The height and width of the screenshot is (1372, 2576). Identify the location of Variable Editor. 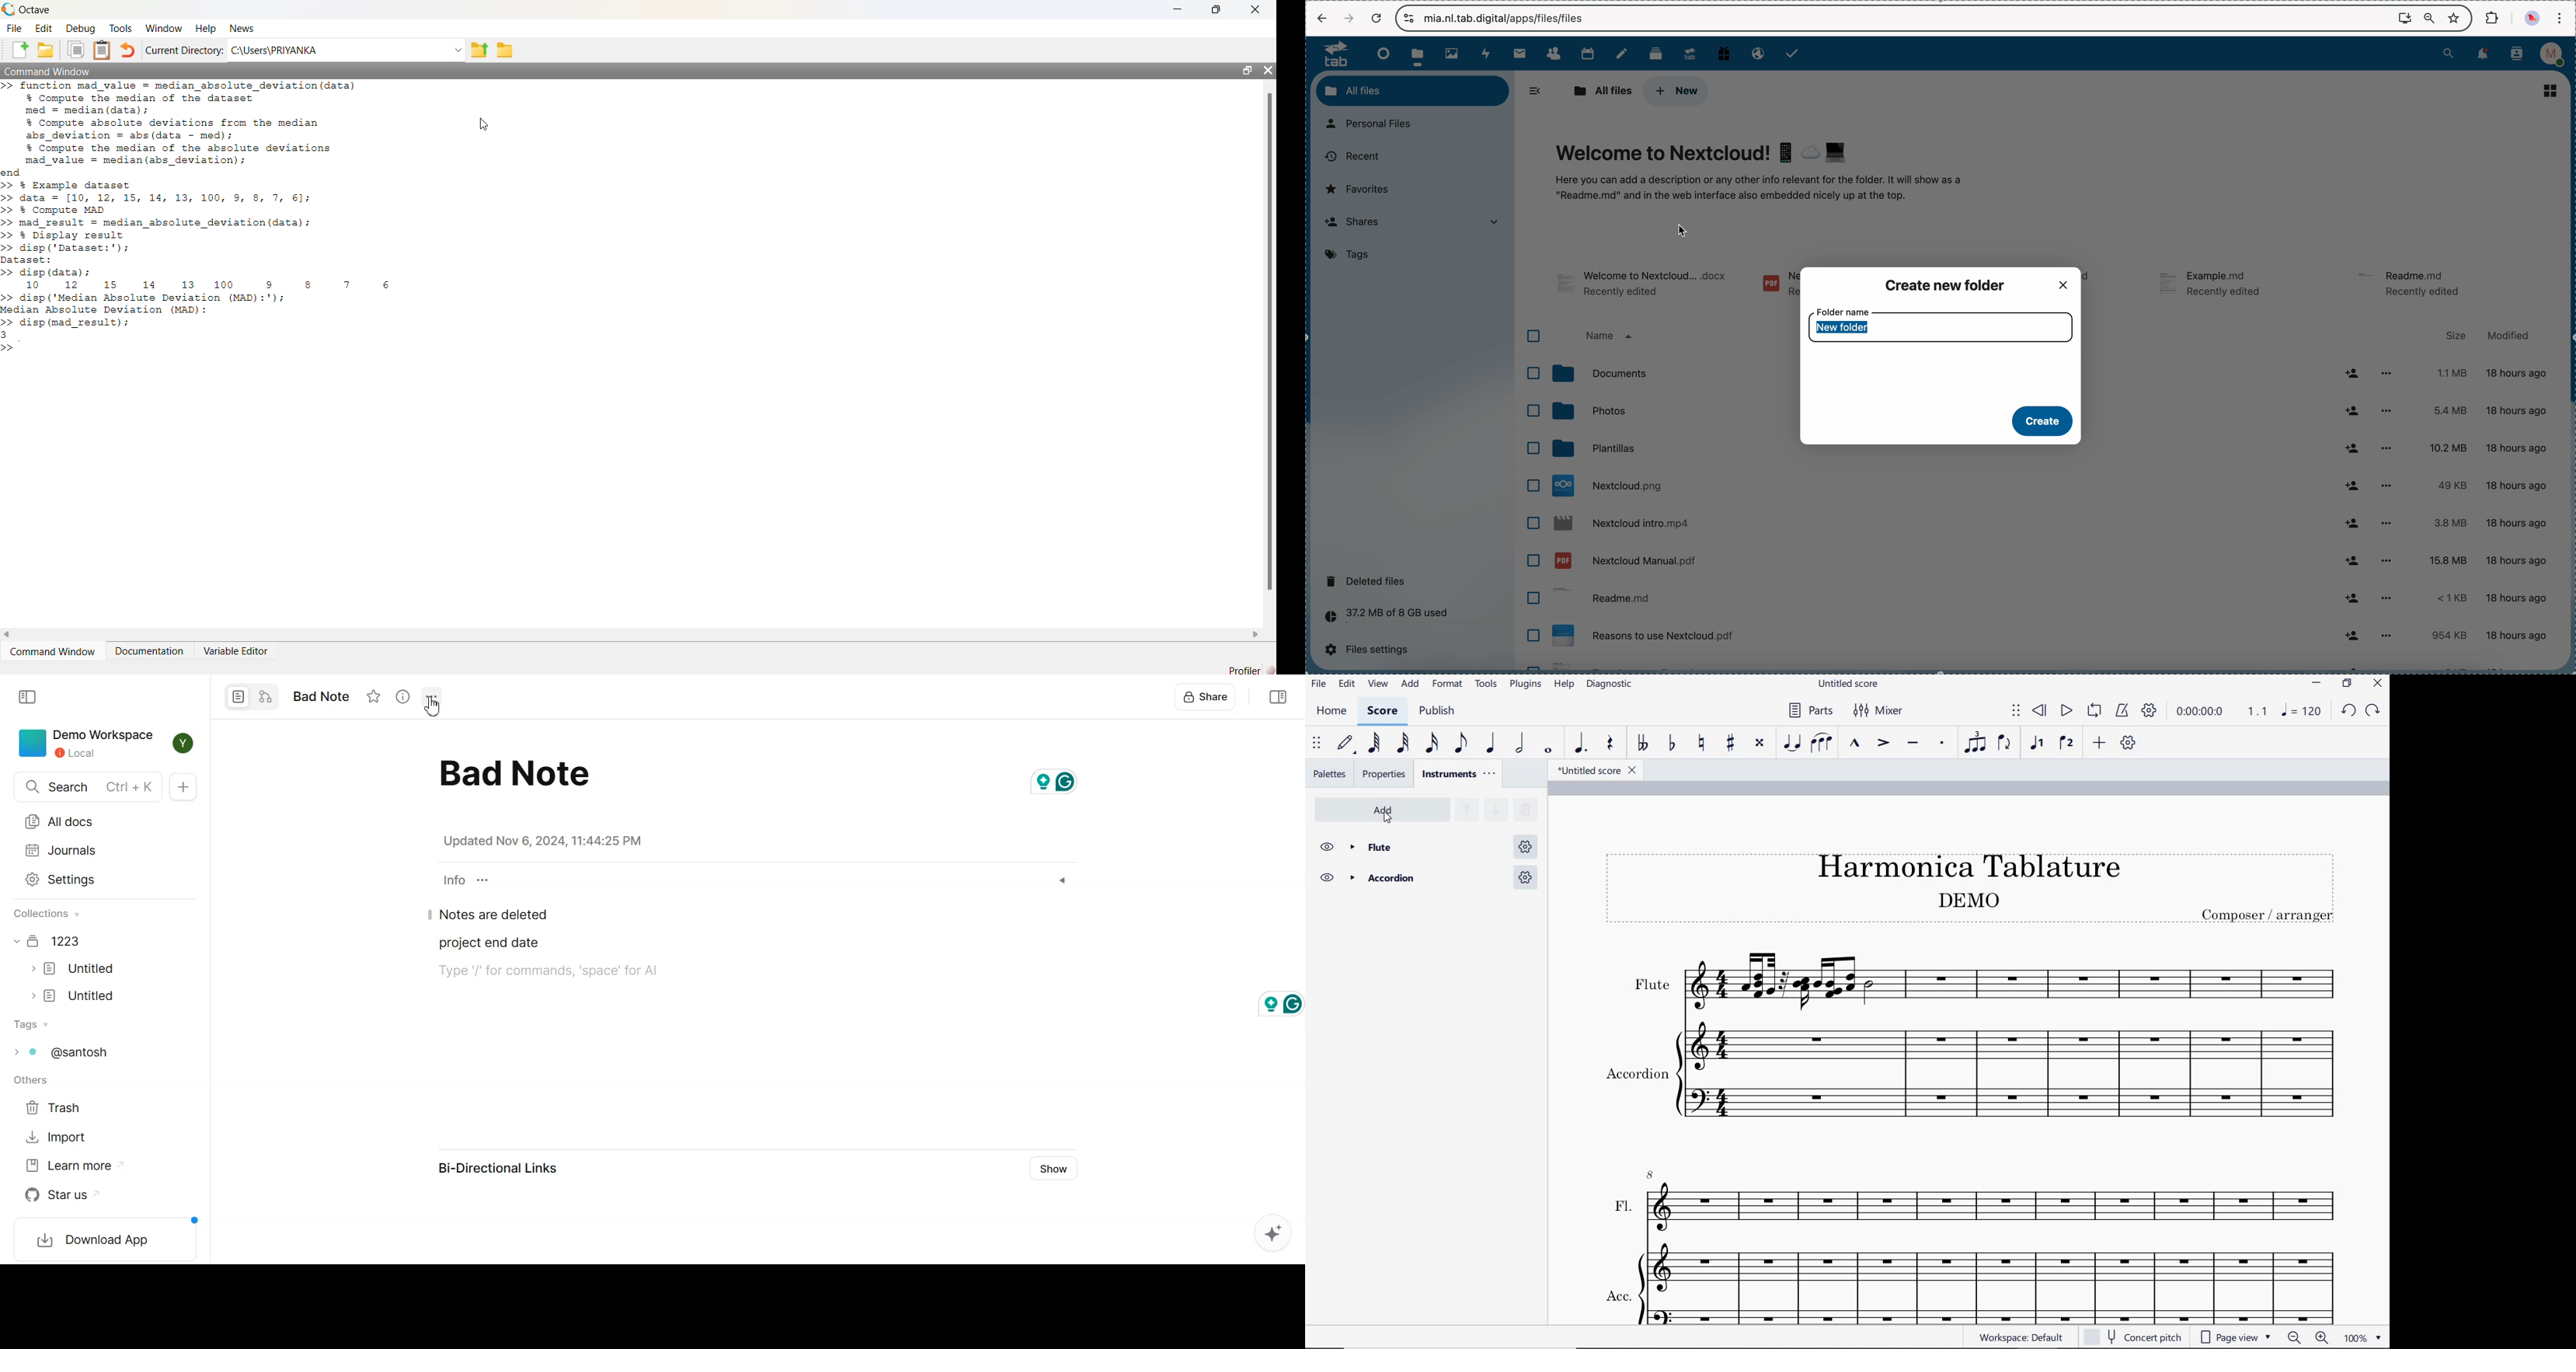
(235, 651).